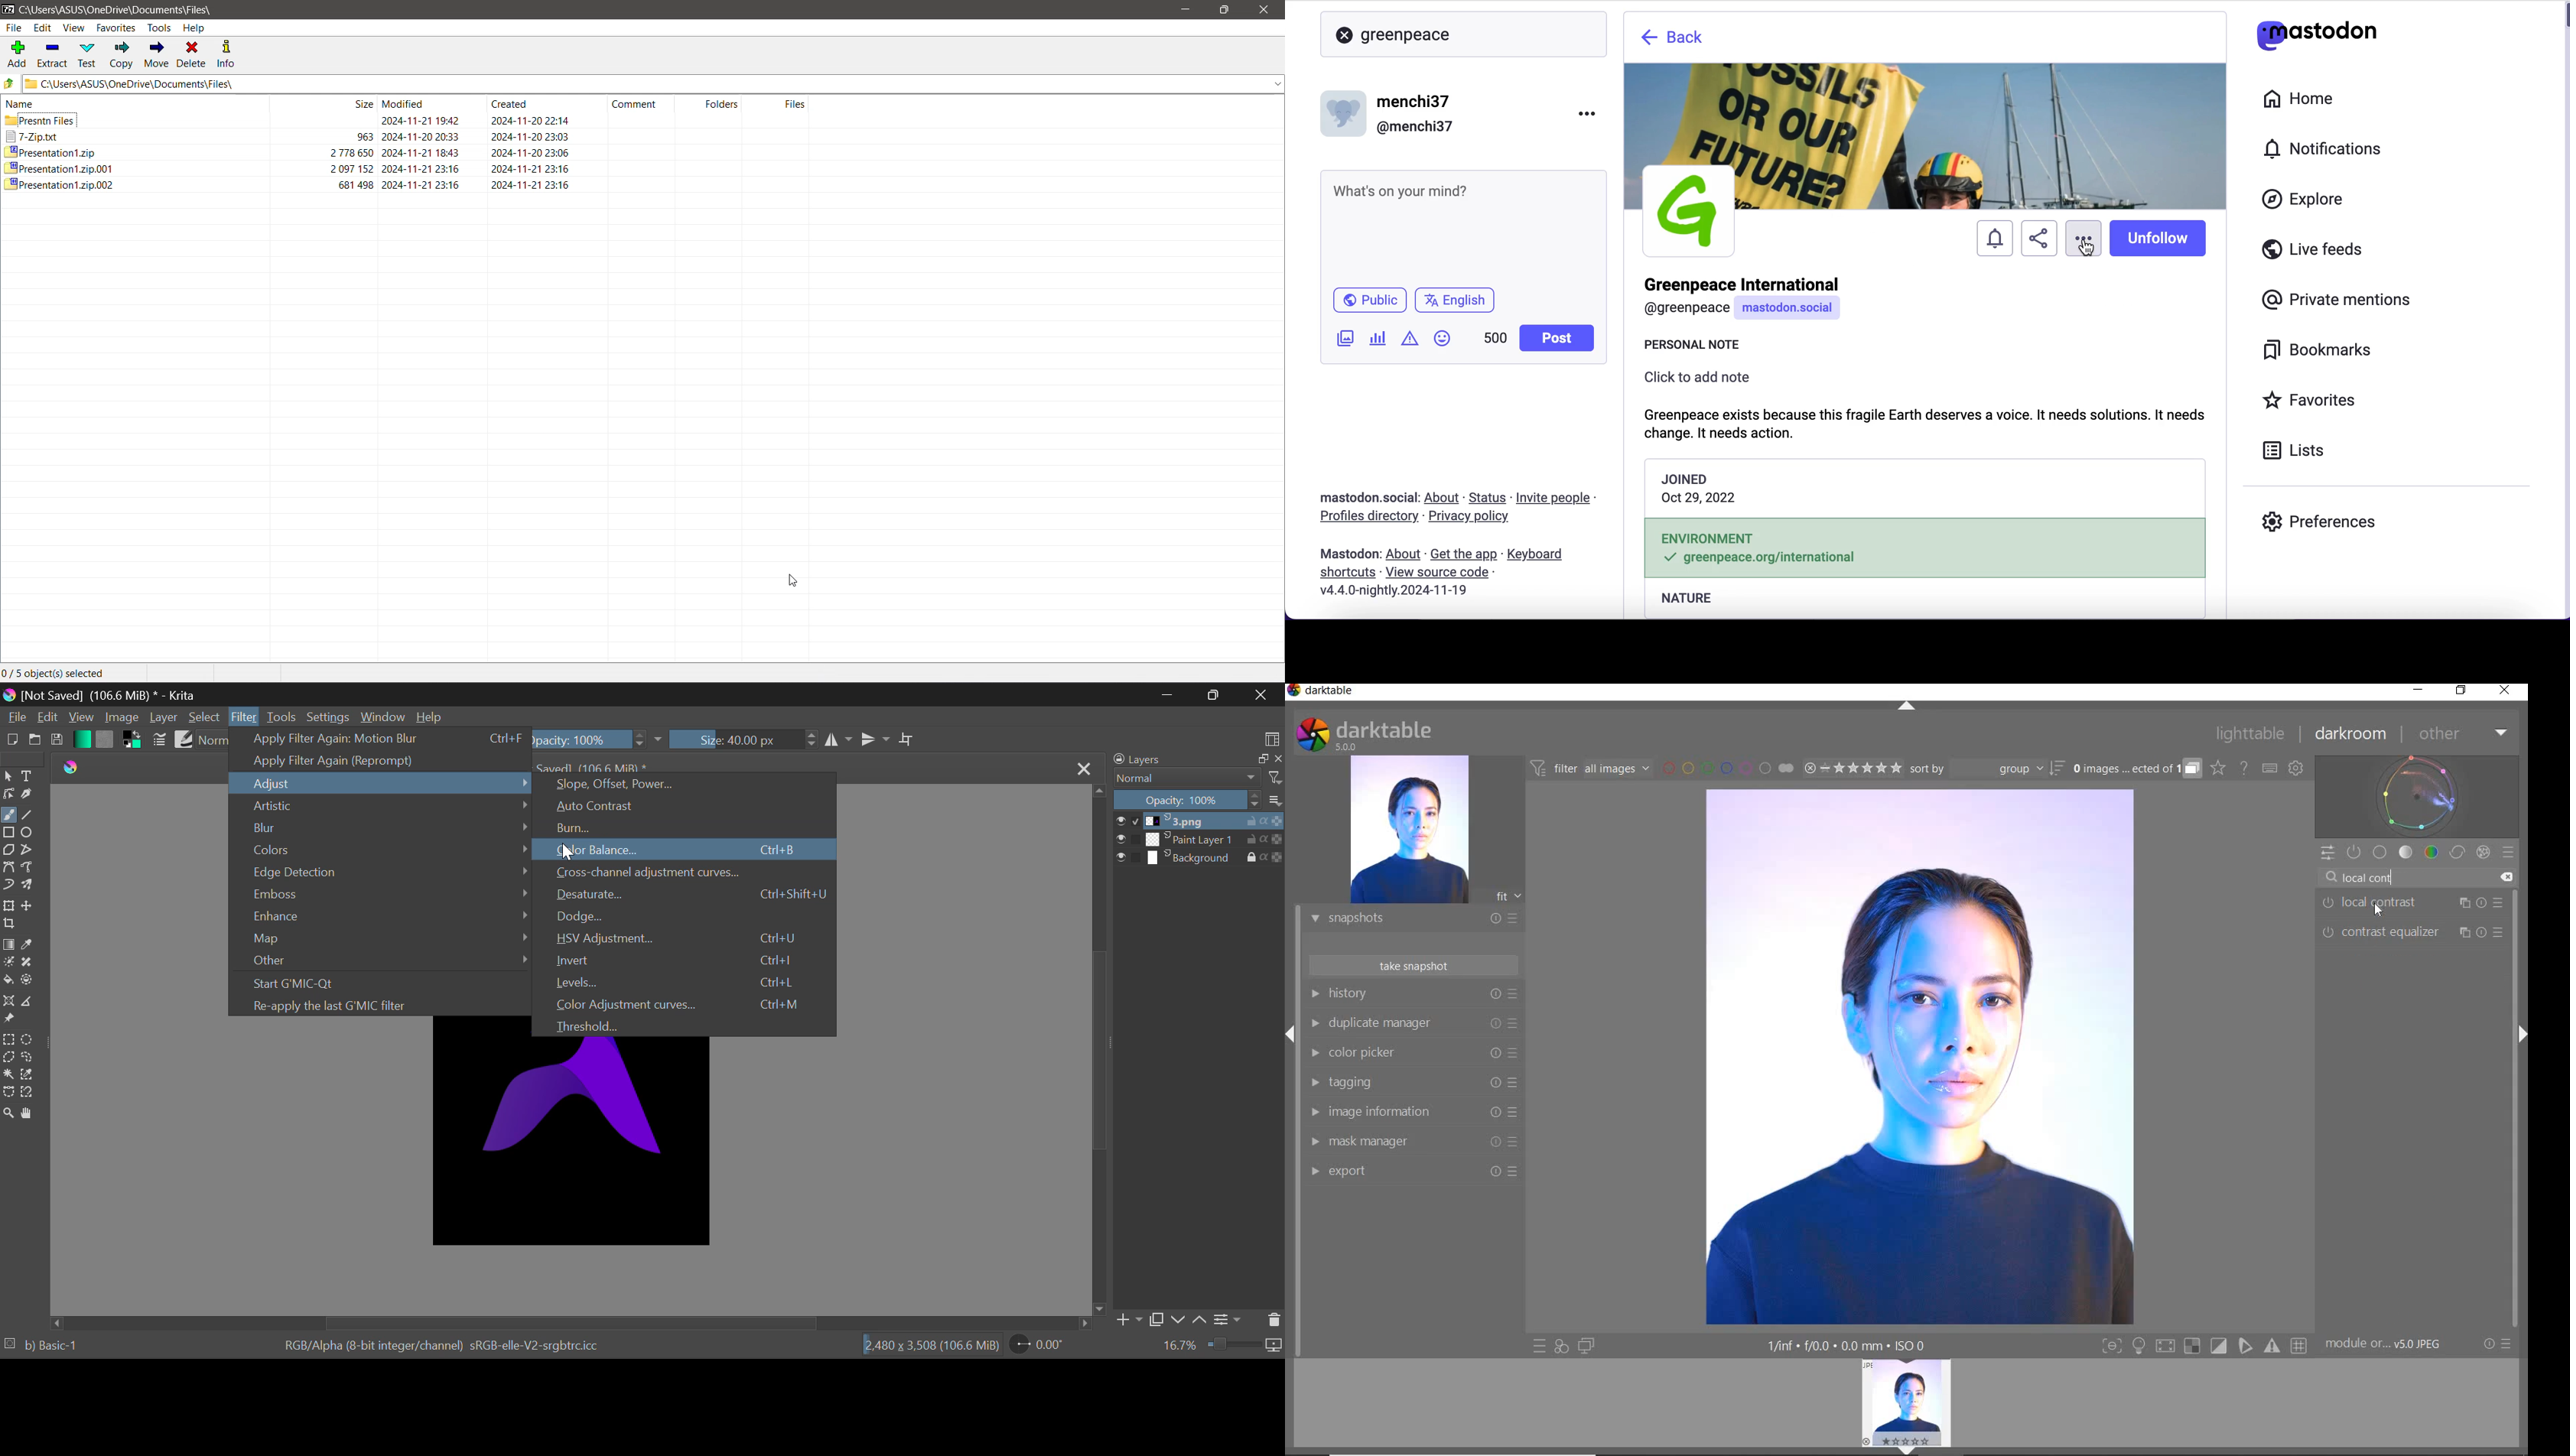  Describe the element at coordinates (1478, 518) in the screenshot. I see `privacy policy` at that location.